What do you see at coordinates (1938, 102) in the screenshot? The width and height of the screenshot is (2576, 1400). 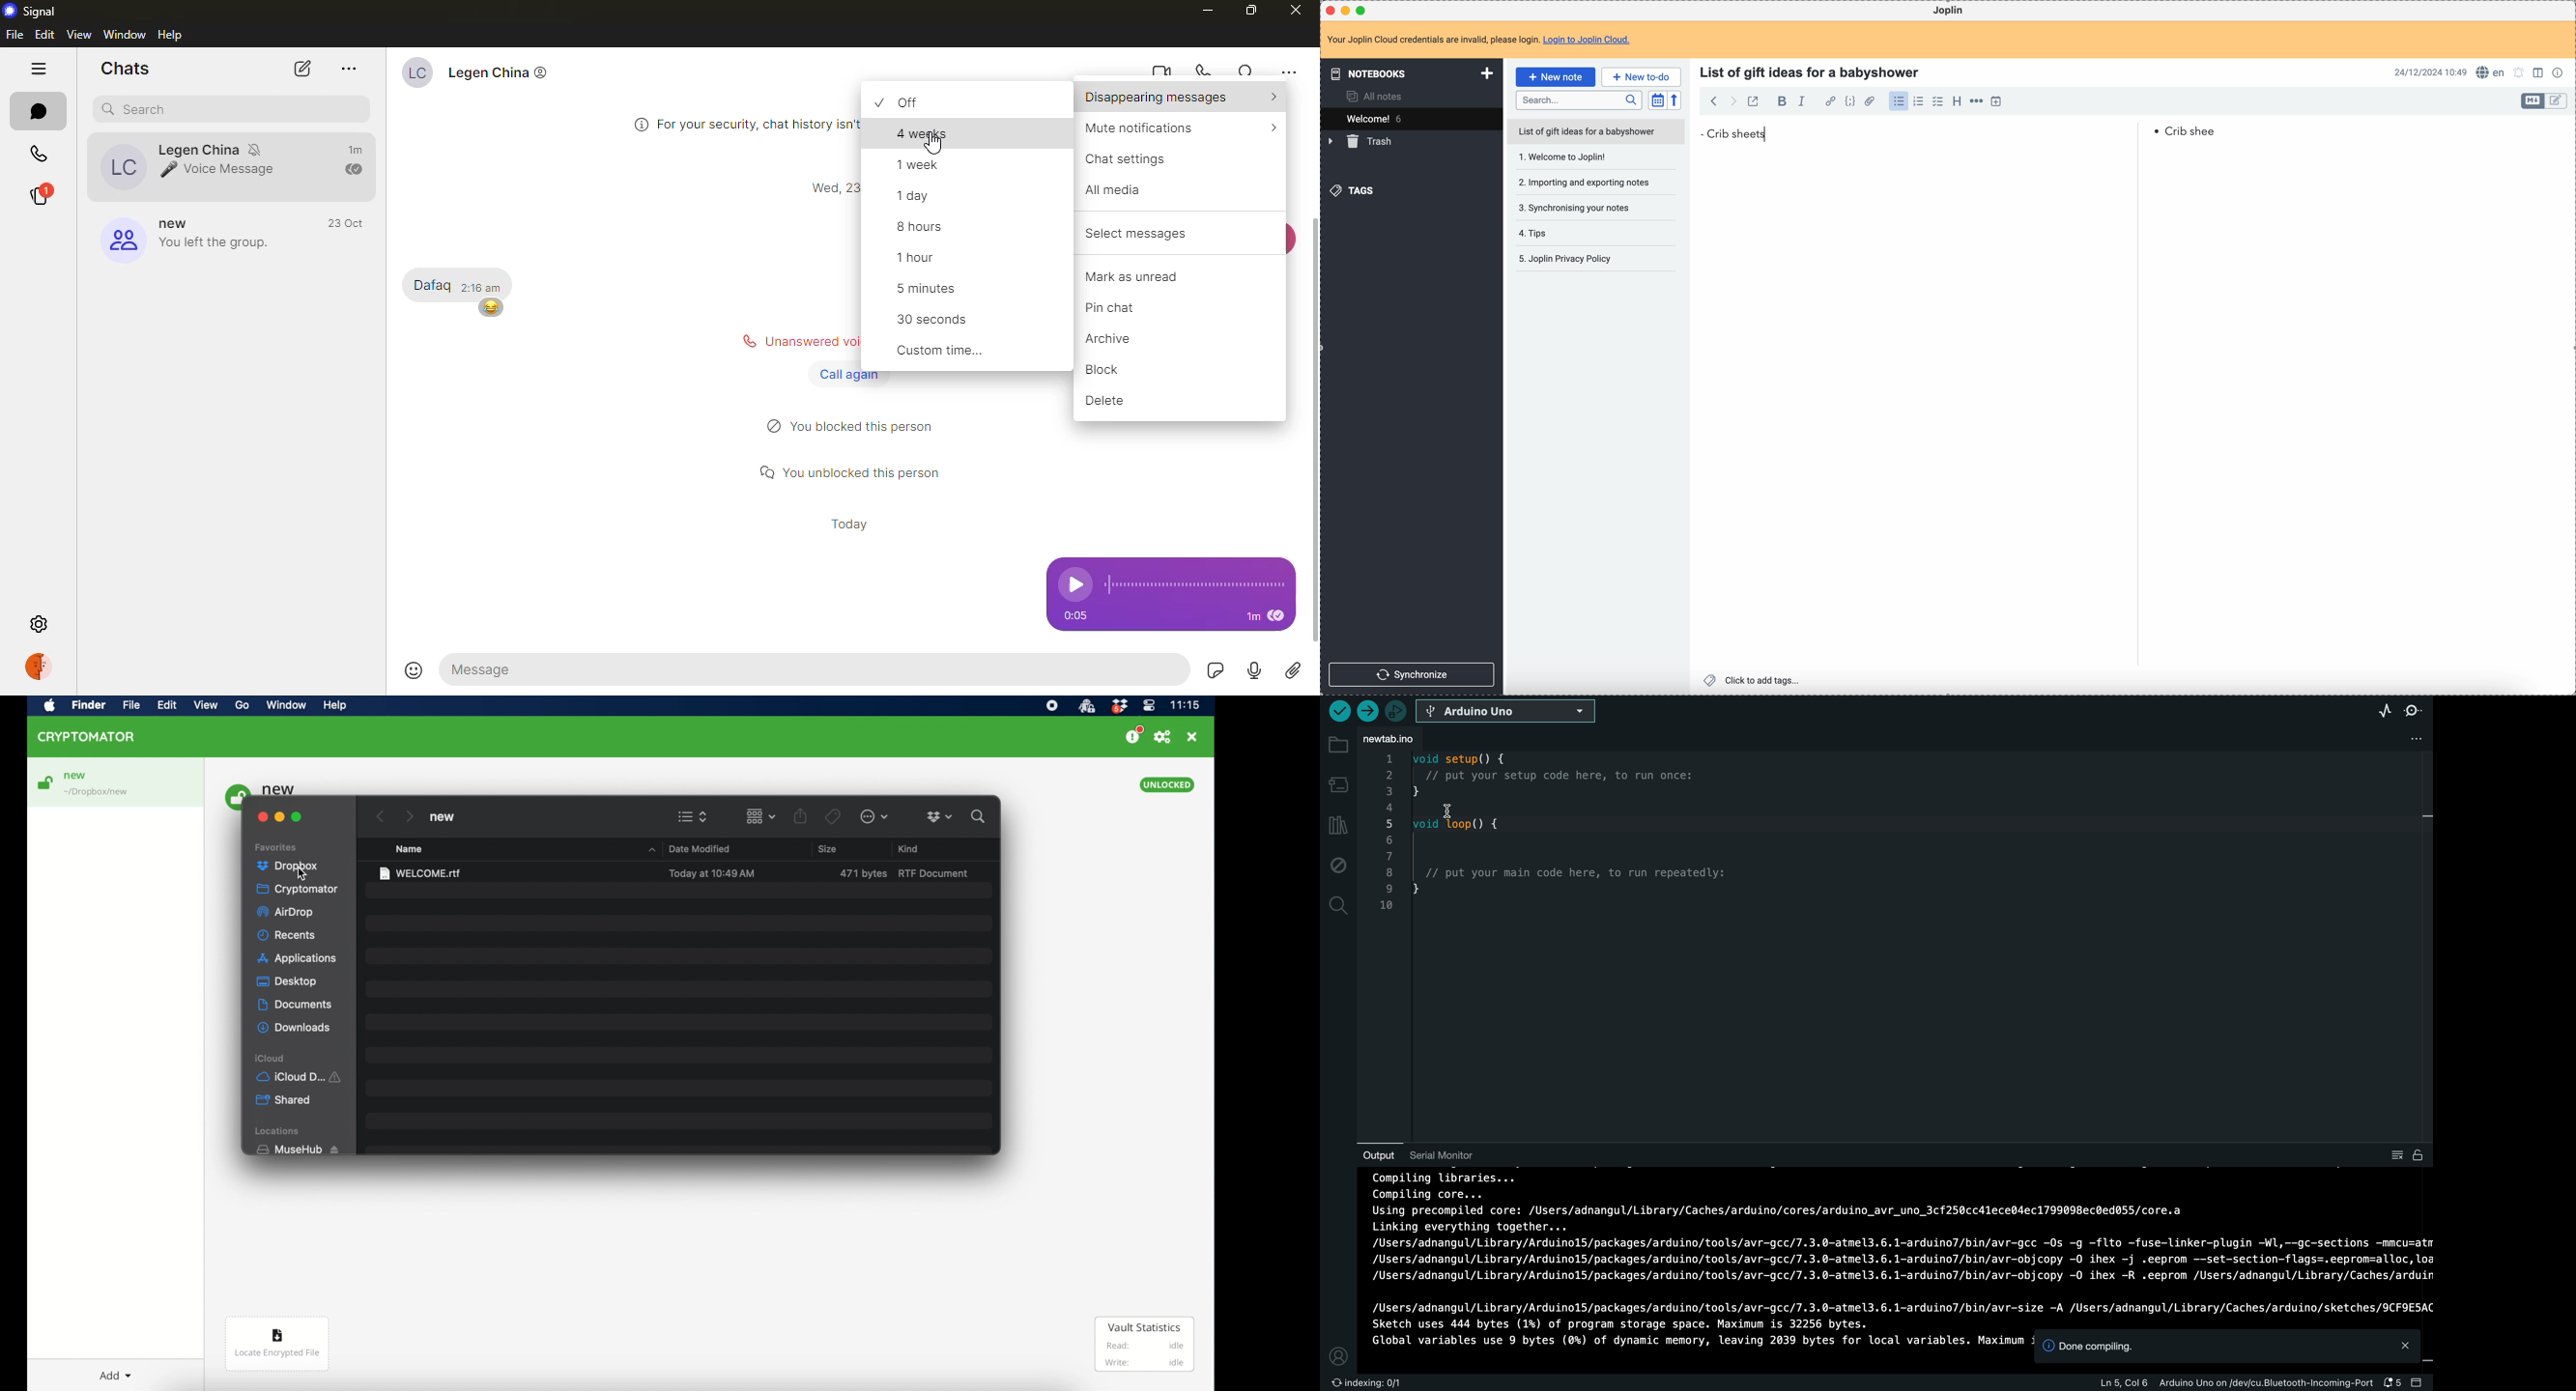 I see `checklist` at bounding box center [1938, 102].